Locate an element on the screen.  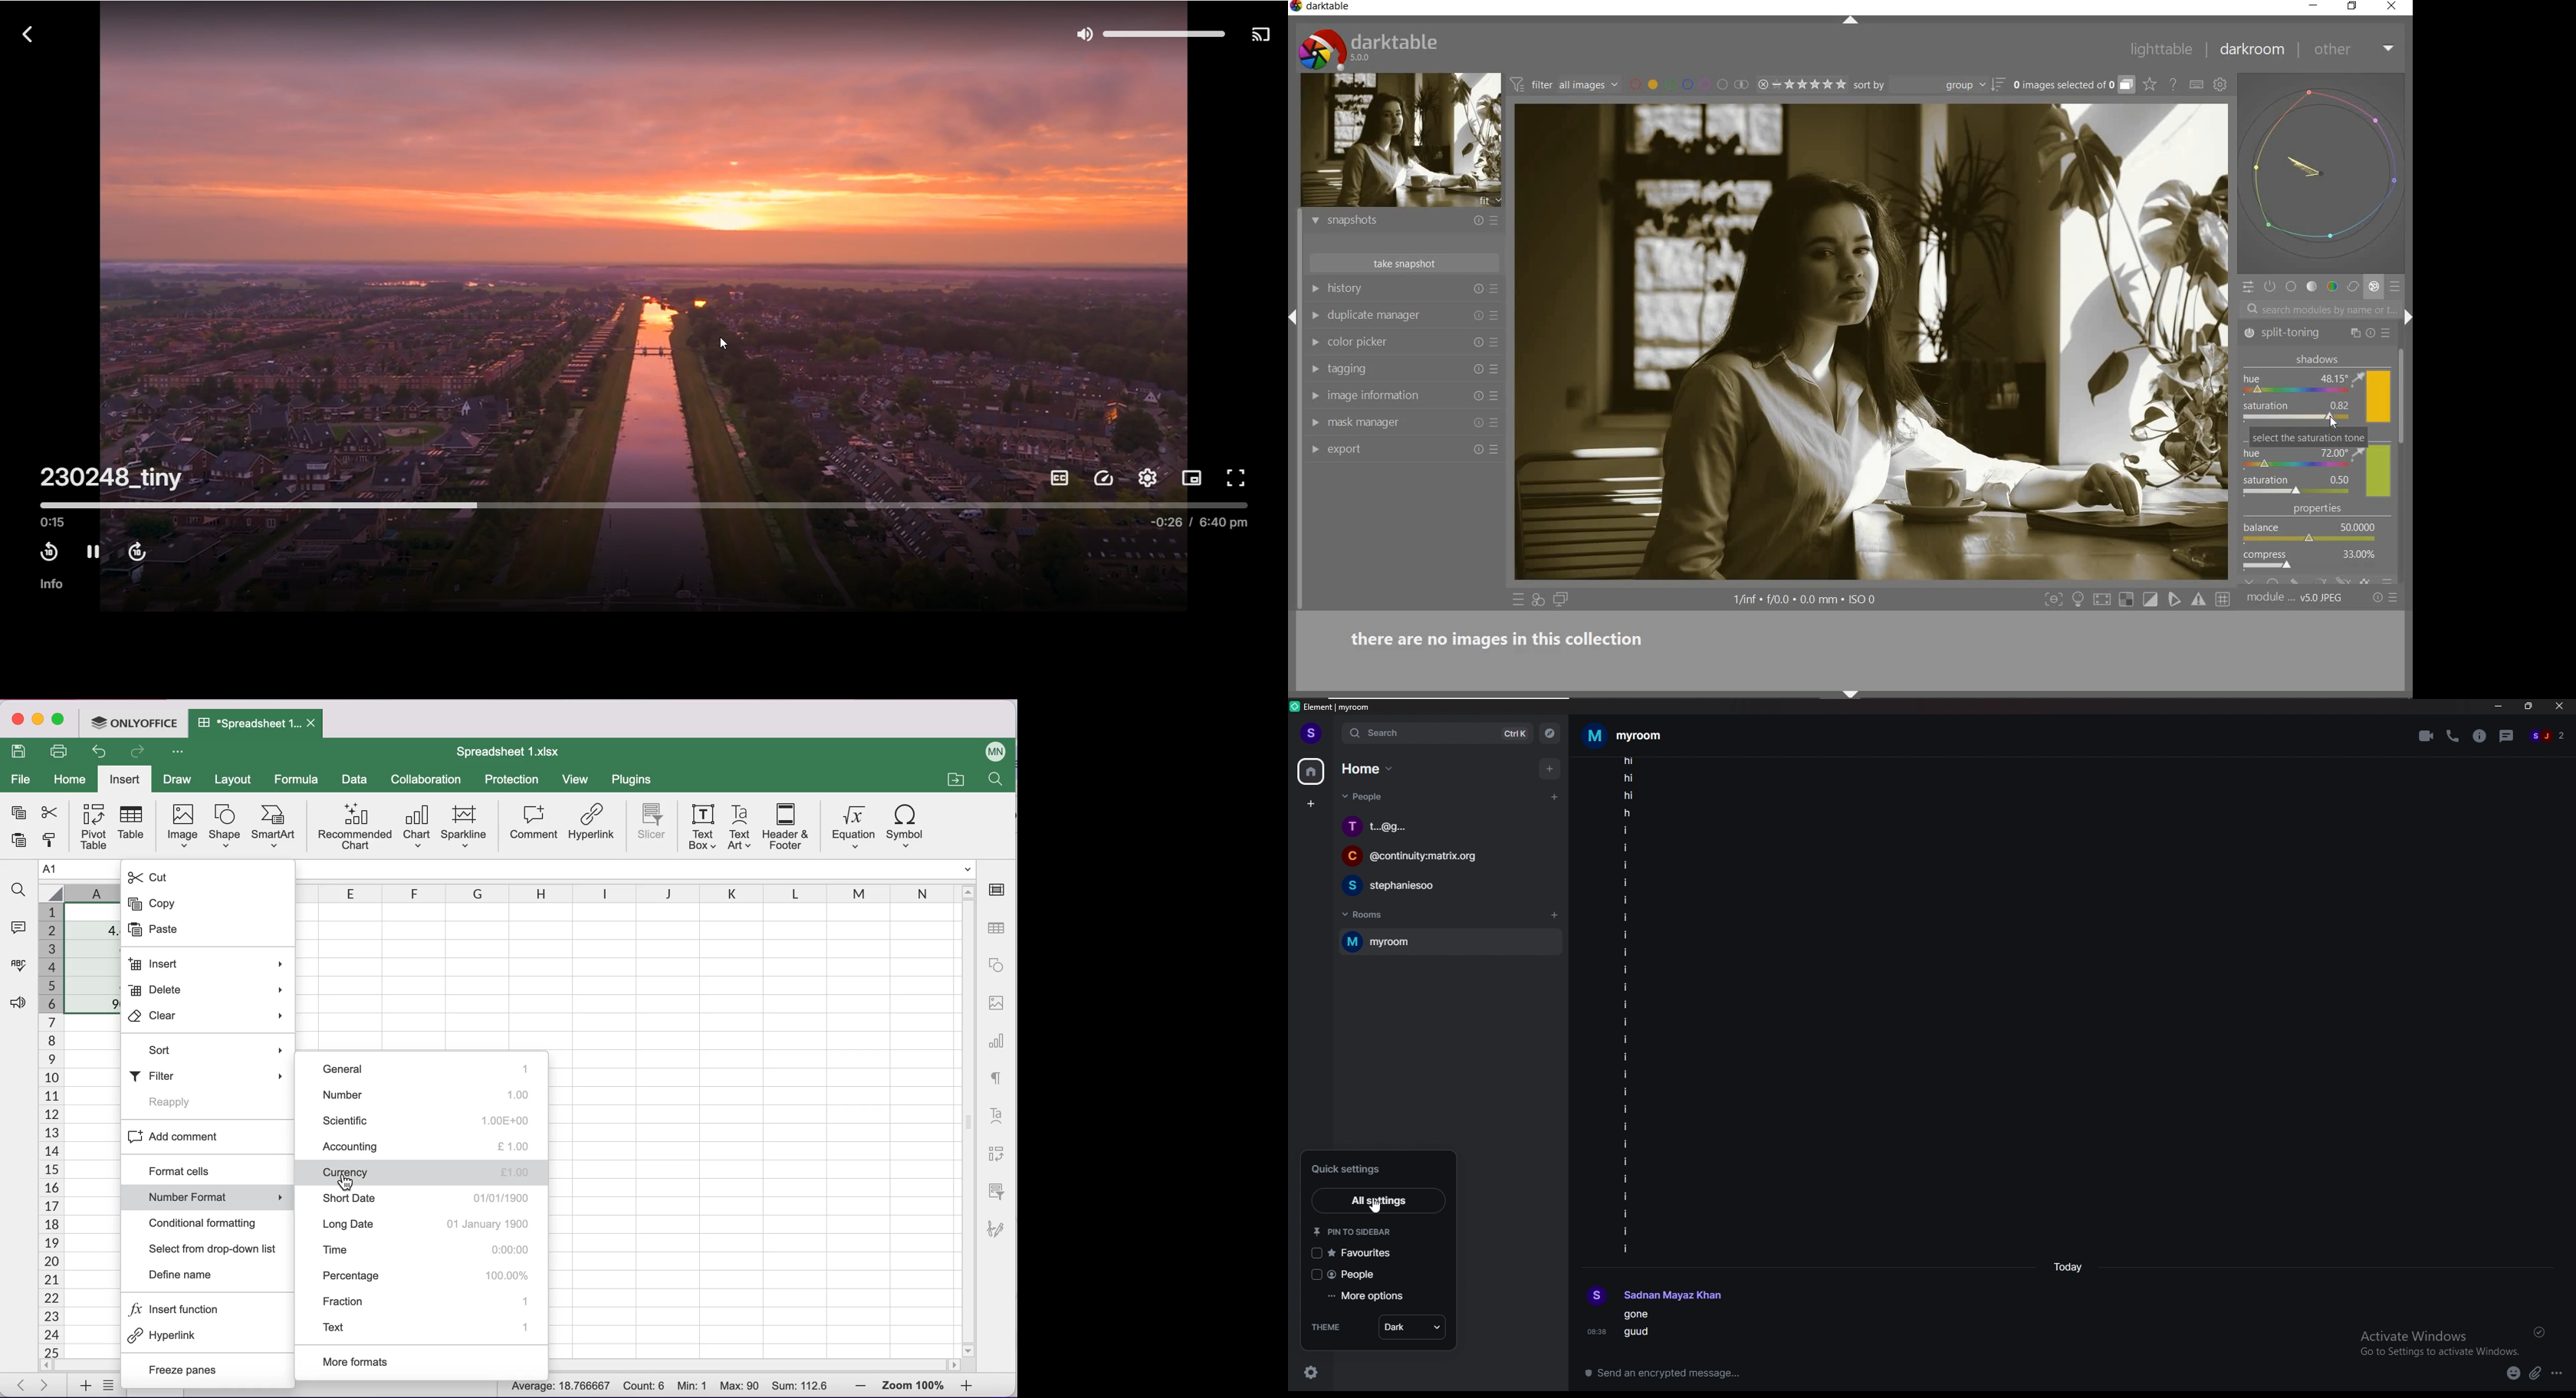
room is located at coordinates (1448, 942).